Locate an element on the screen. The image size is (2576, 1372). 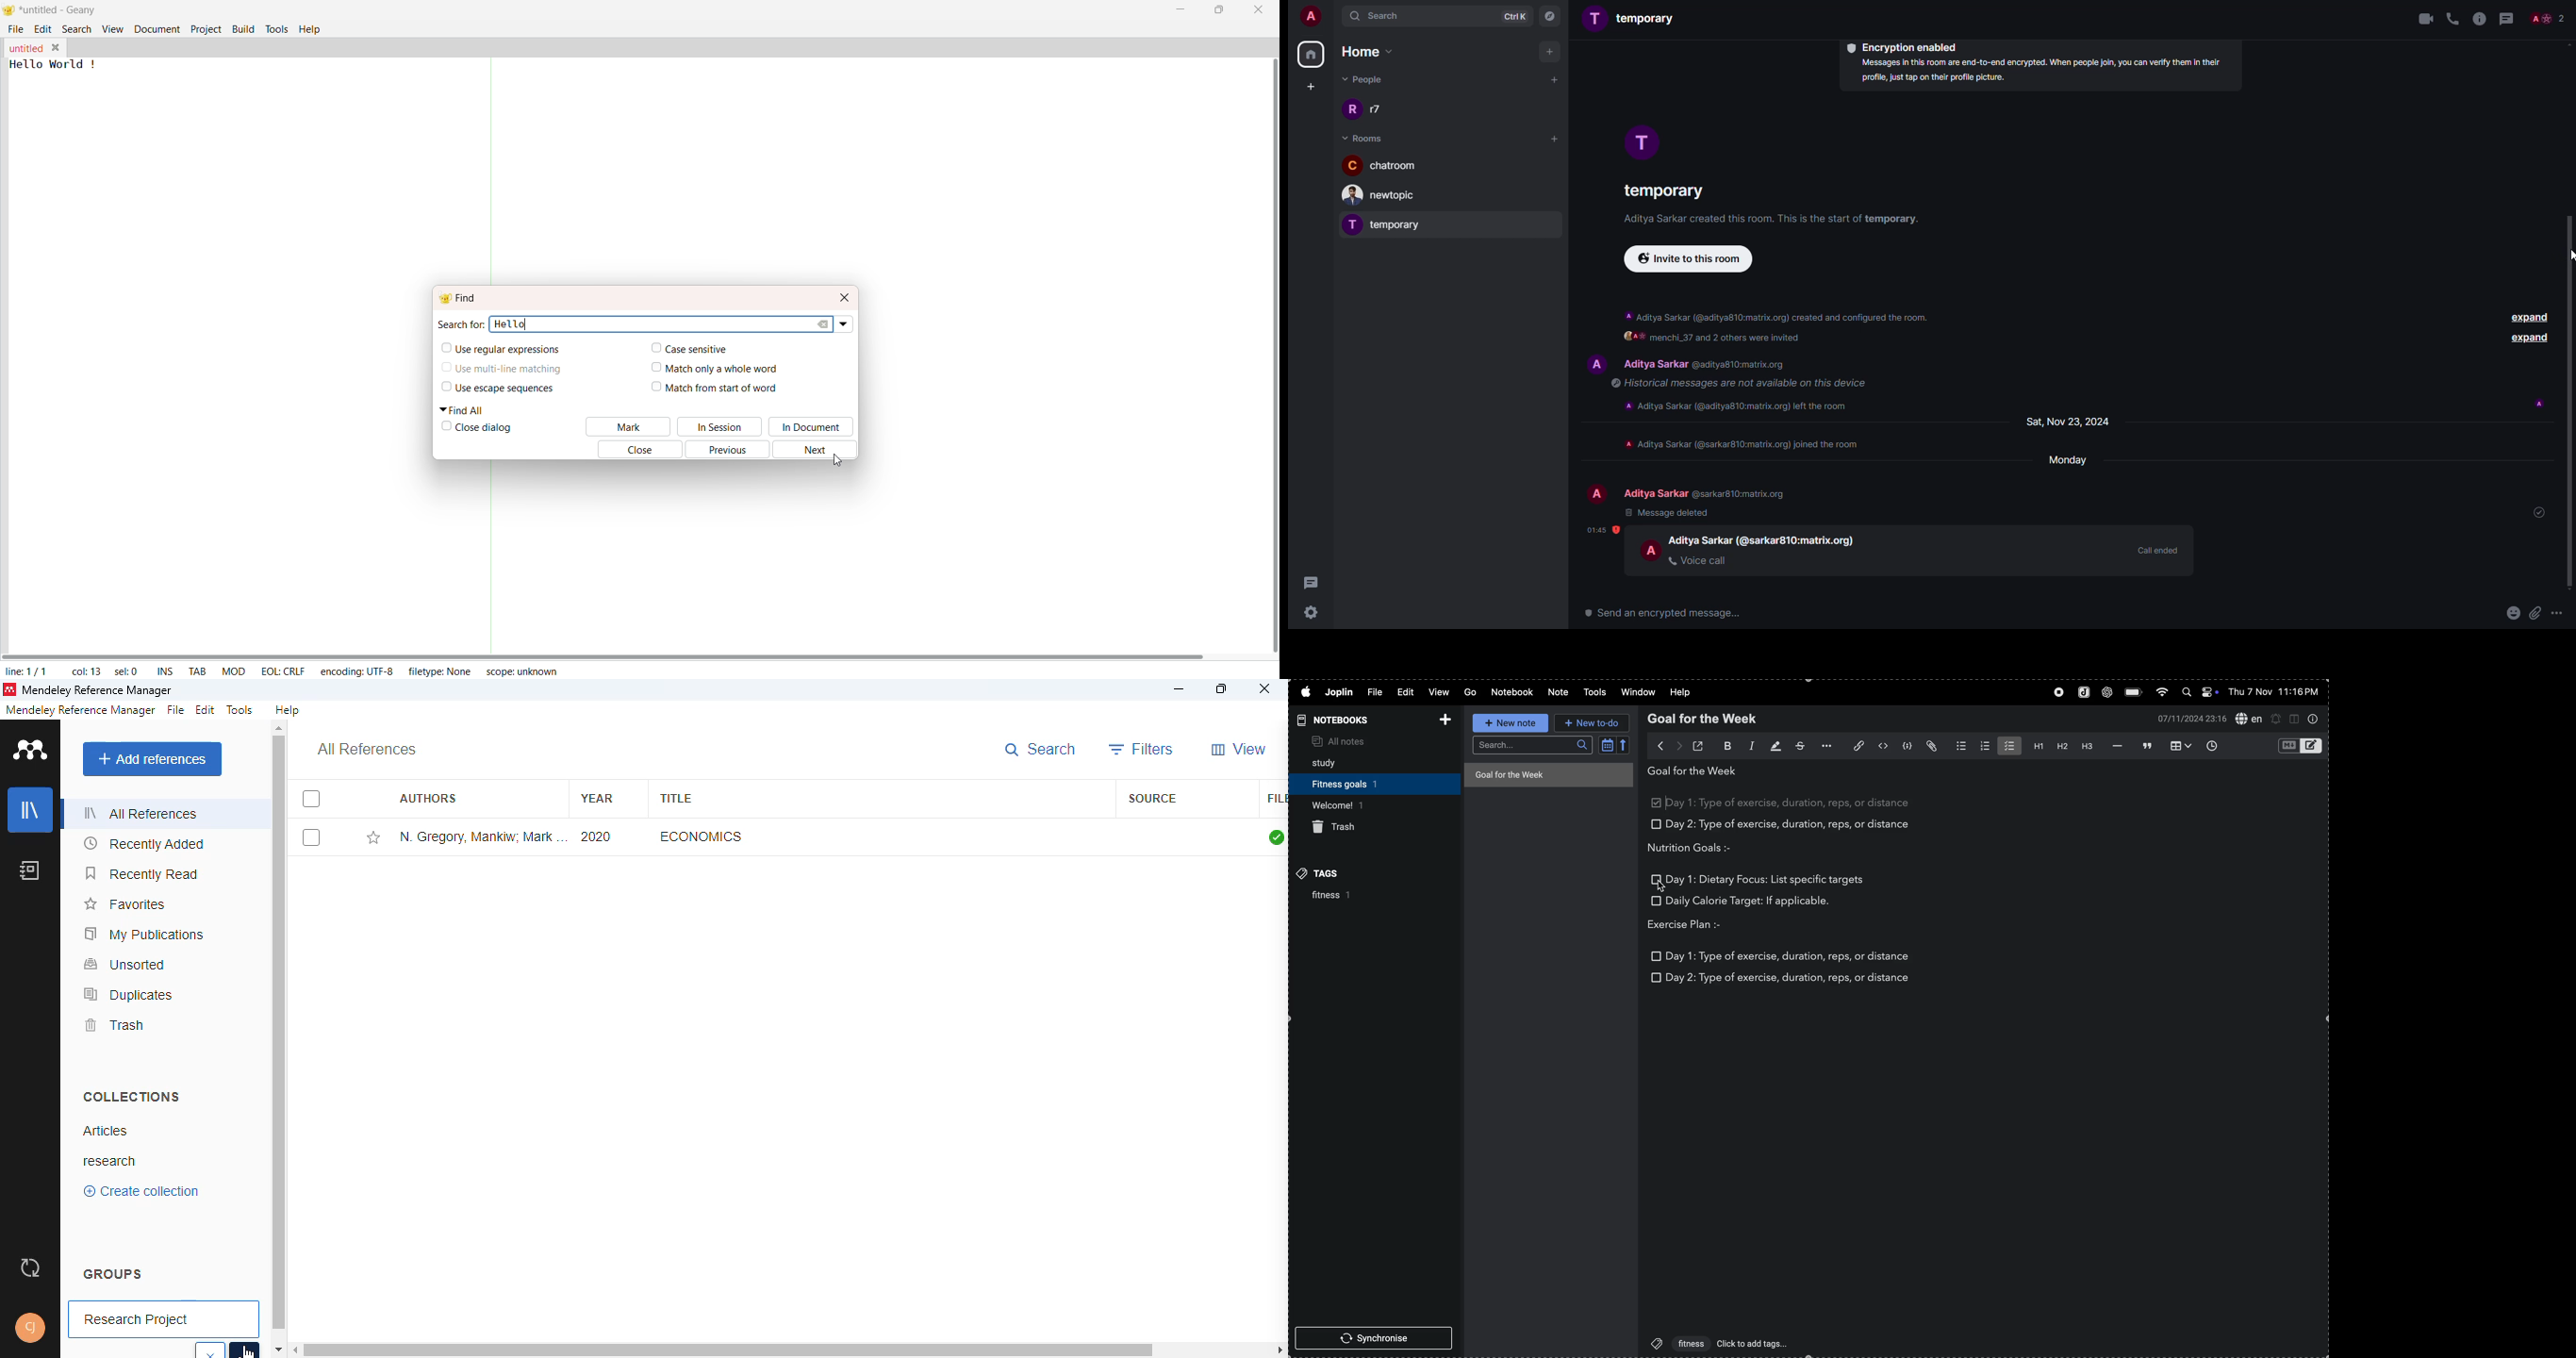
navigator is located at coordinates (1551, 15).